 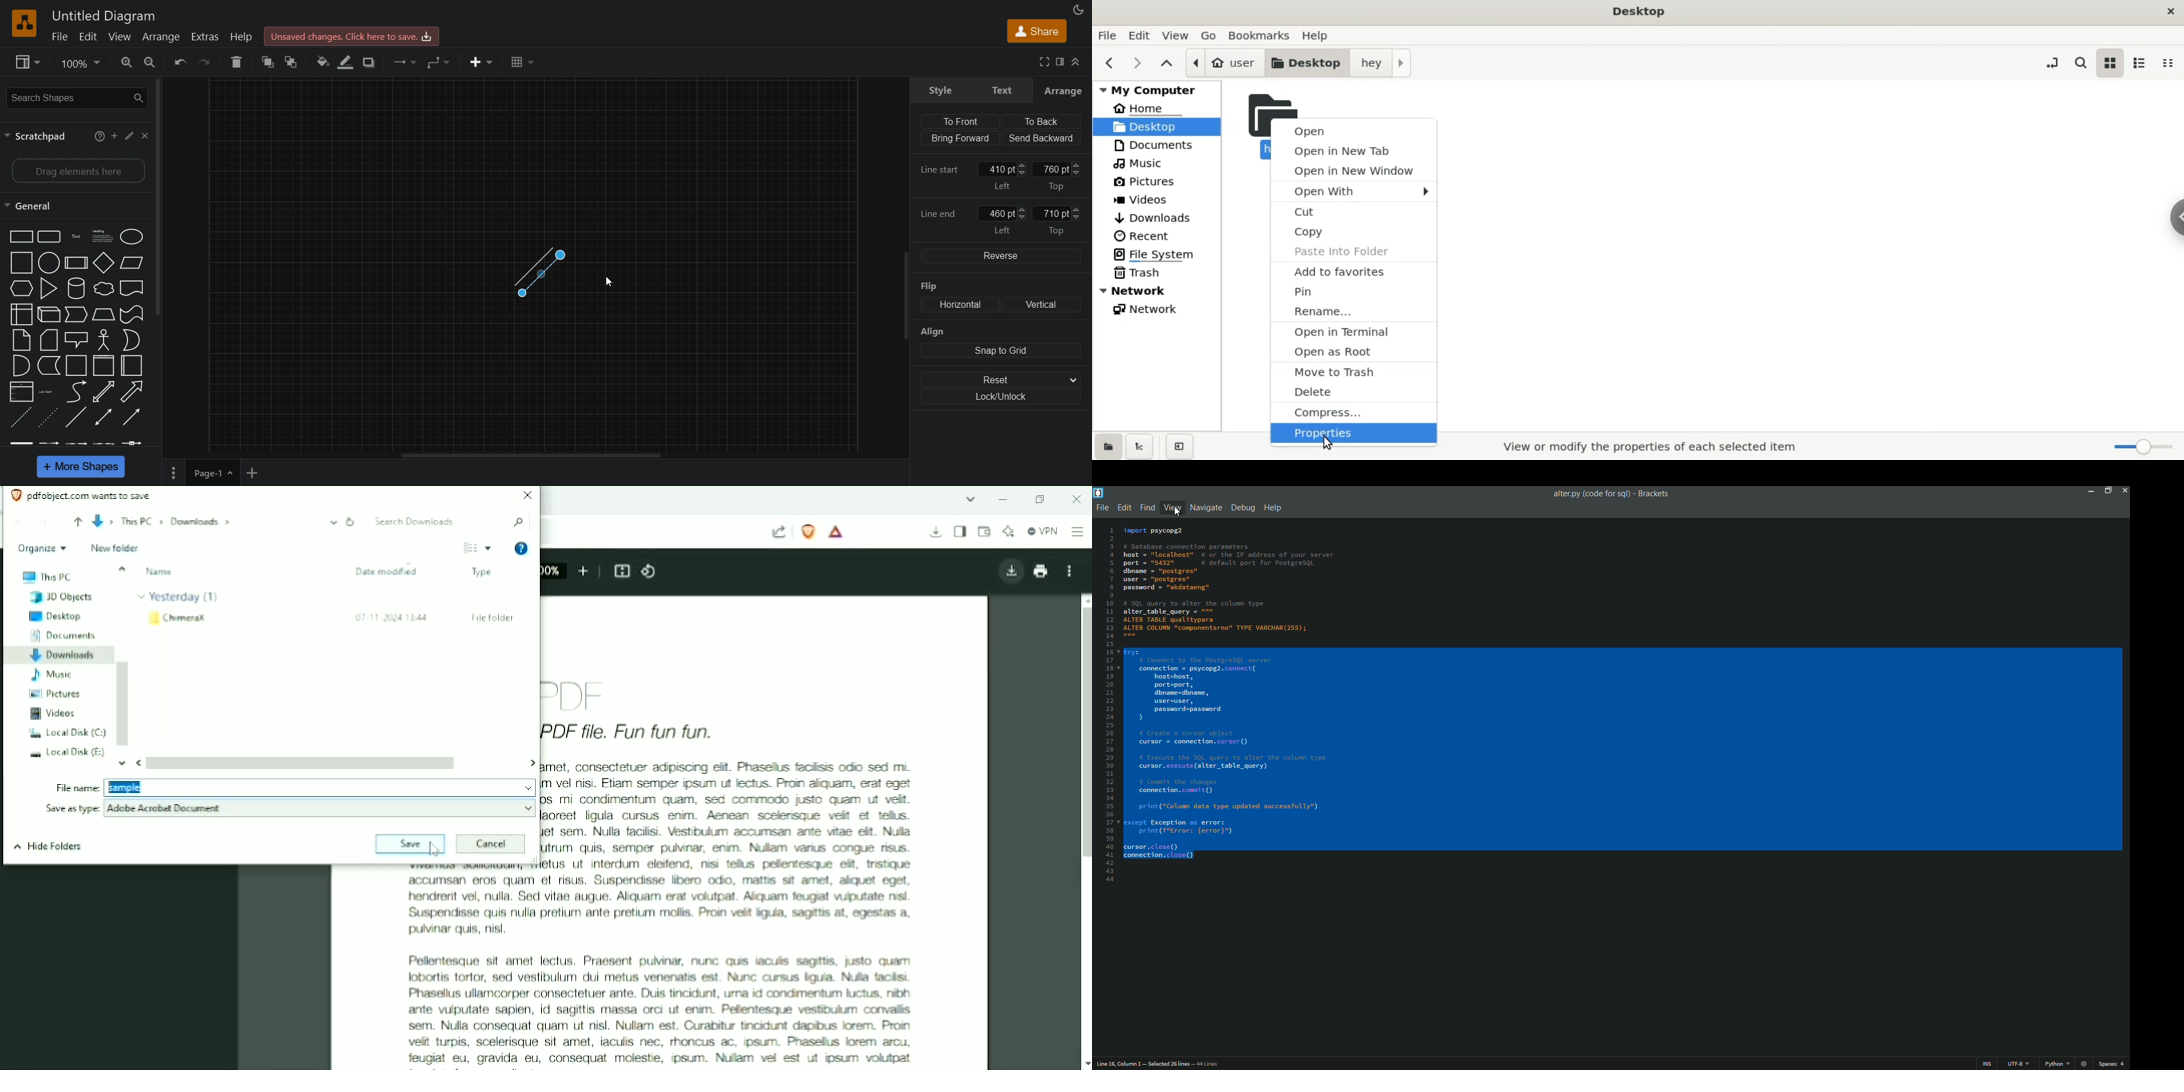 What do you see at coordinates (1141, 65) in the screenshot?
I see `next` at bounding box center [1141, 65].